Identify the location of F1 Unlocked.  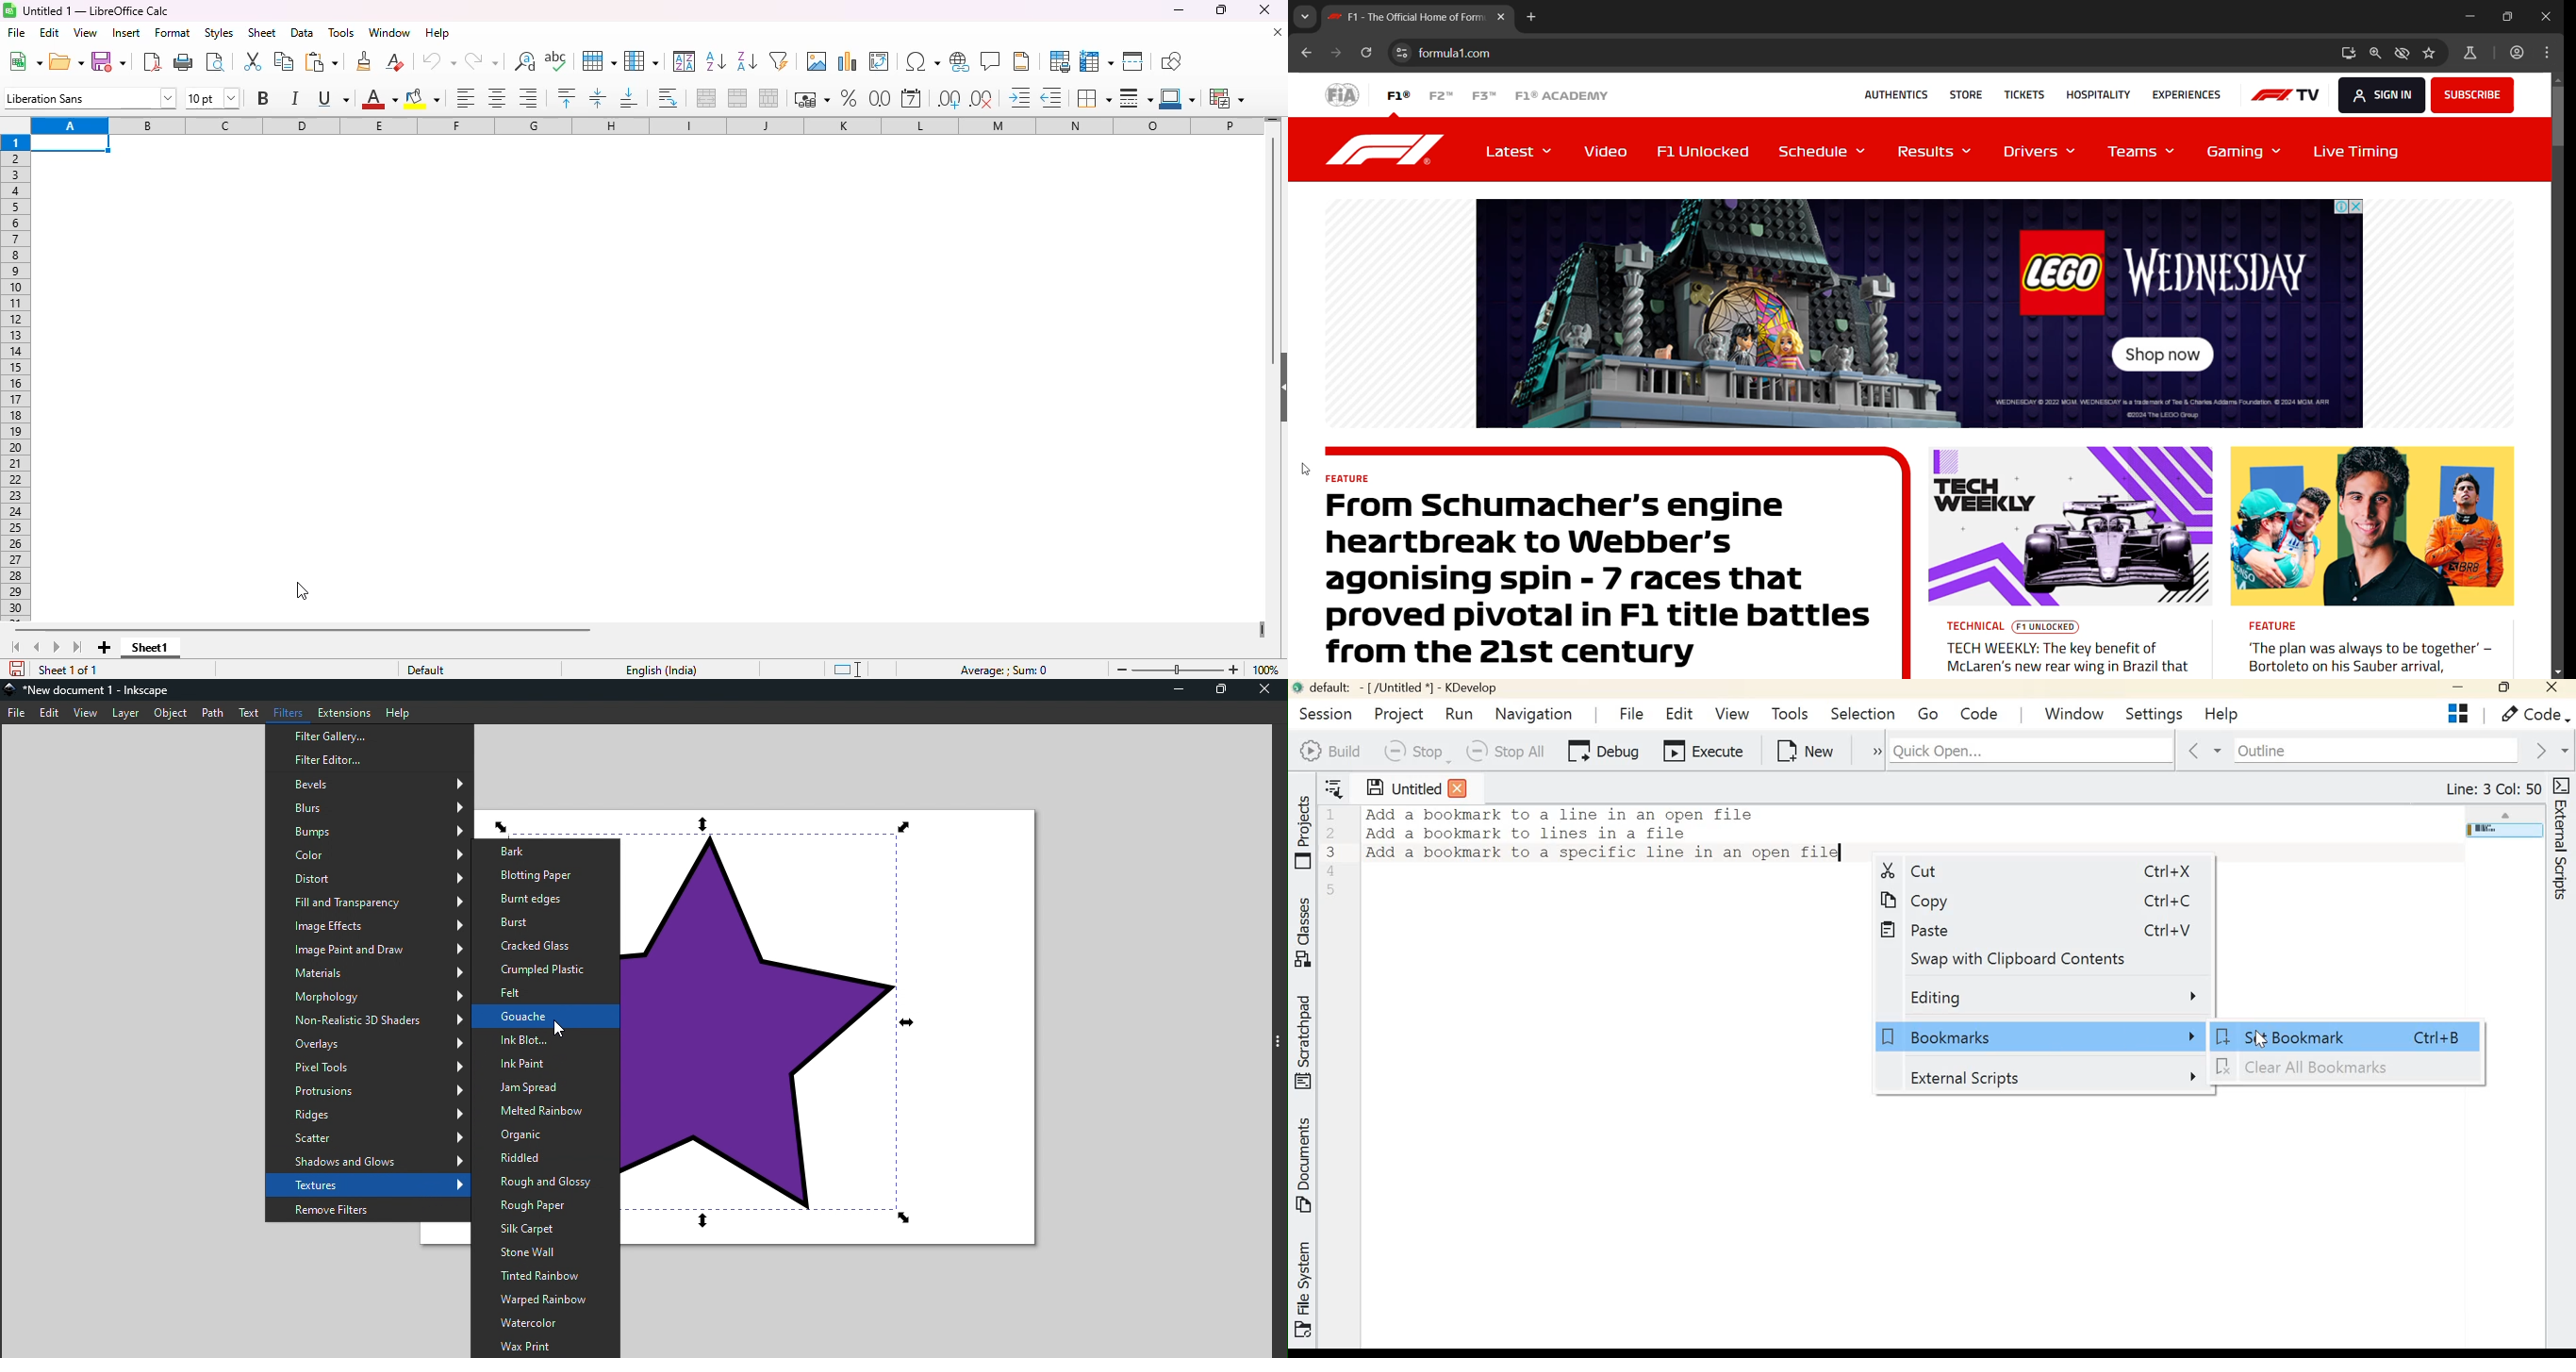
(1710, 150).